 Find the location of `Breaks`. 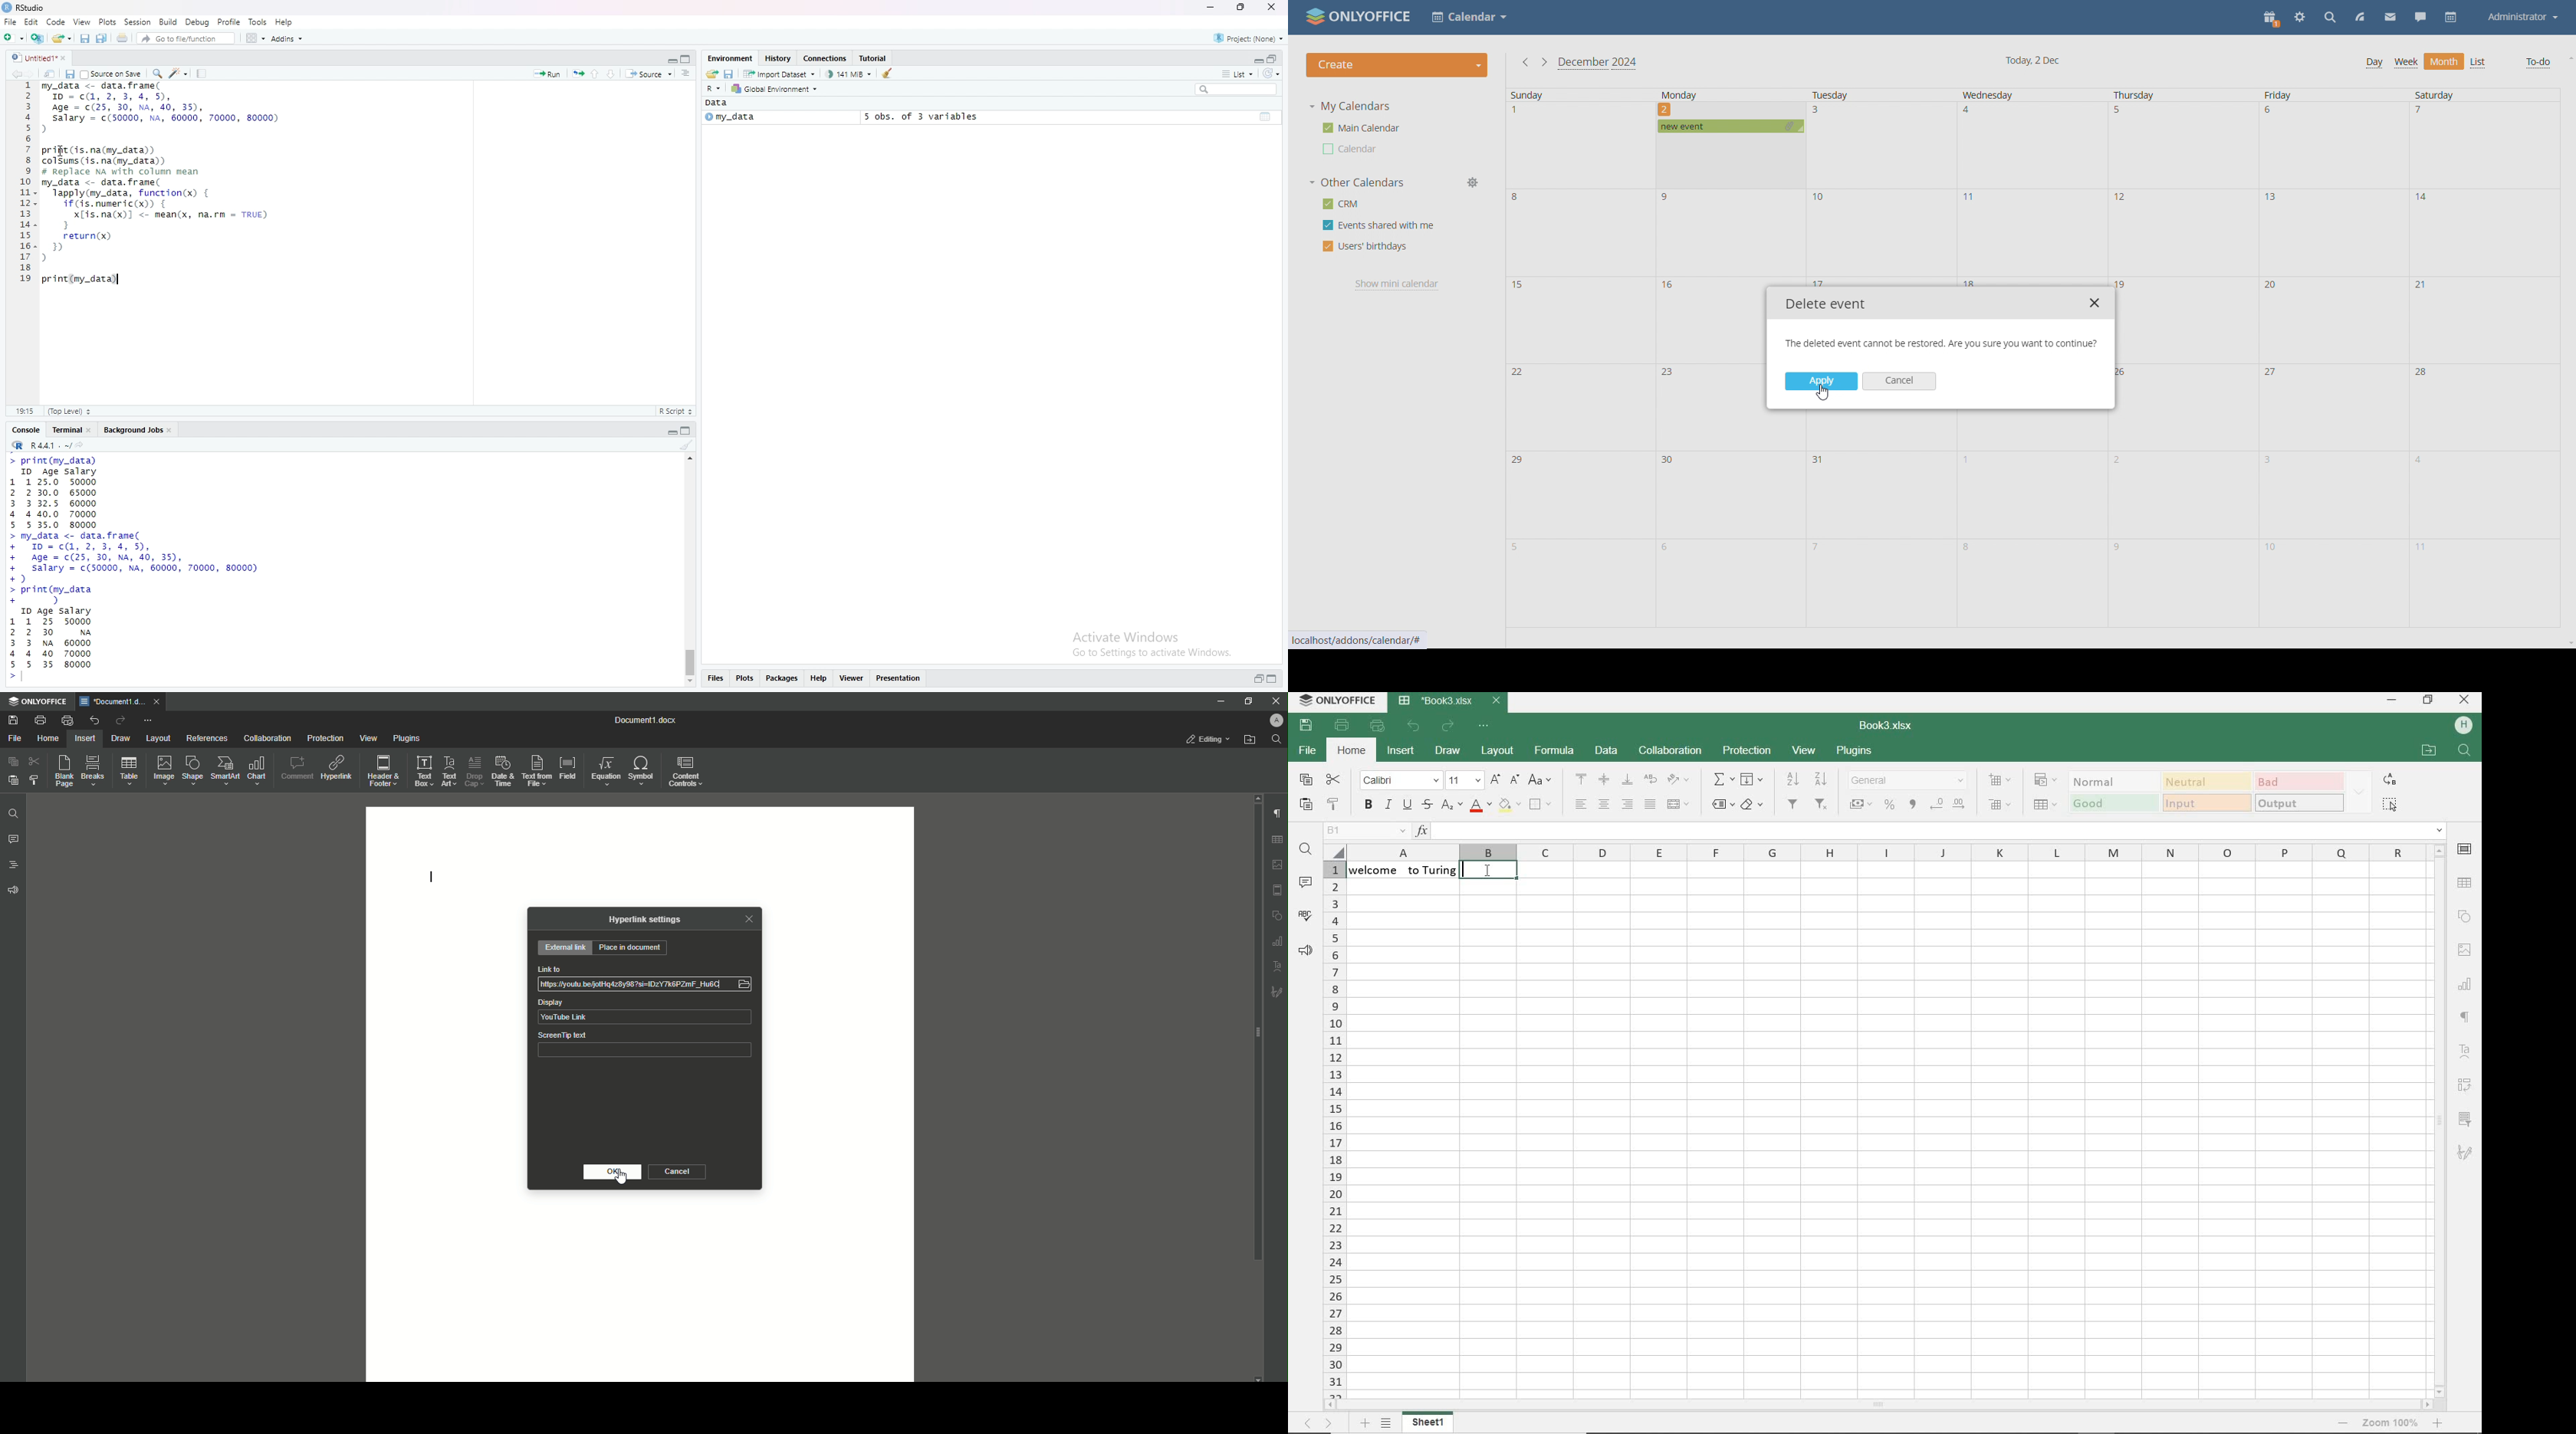

Breaks is located at coordinates (95, 770).